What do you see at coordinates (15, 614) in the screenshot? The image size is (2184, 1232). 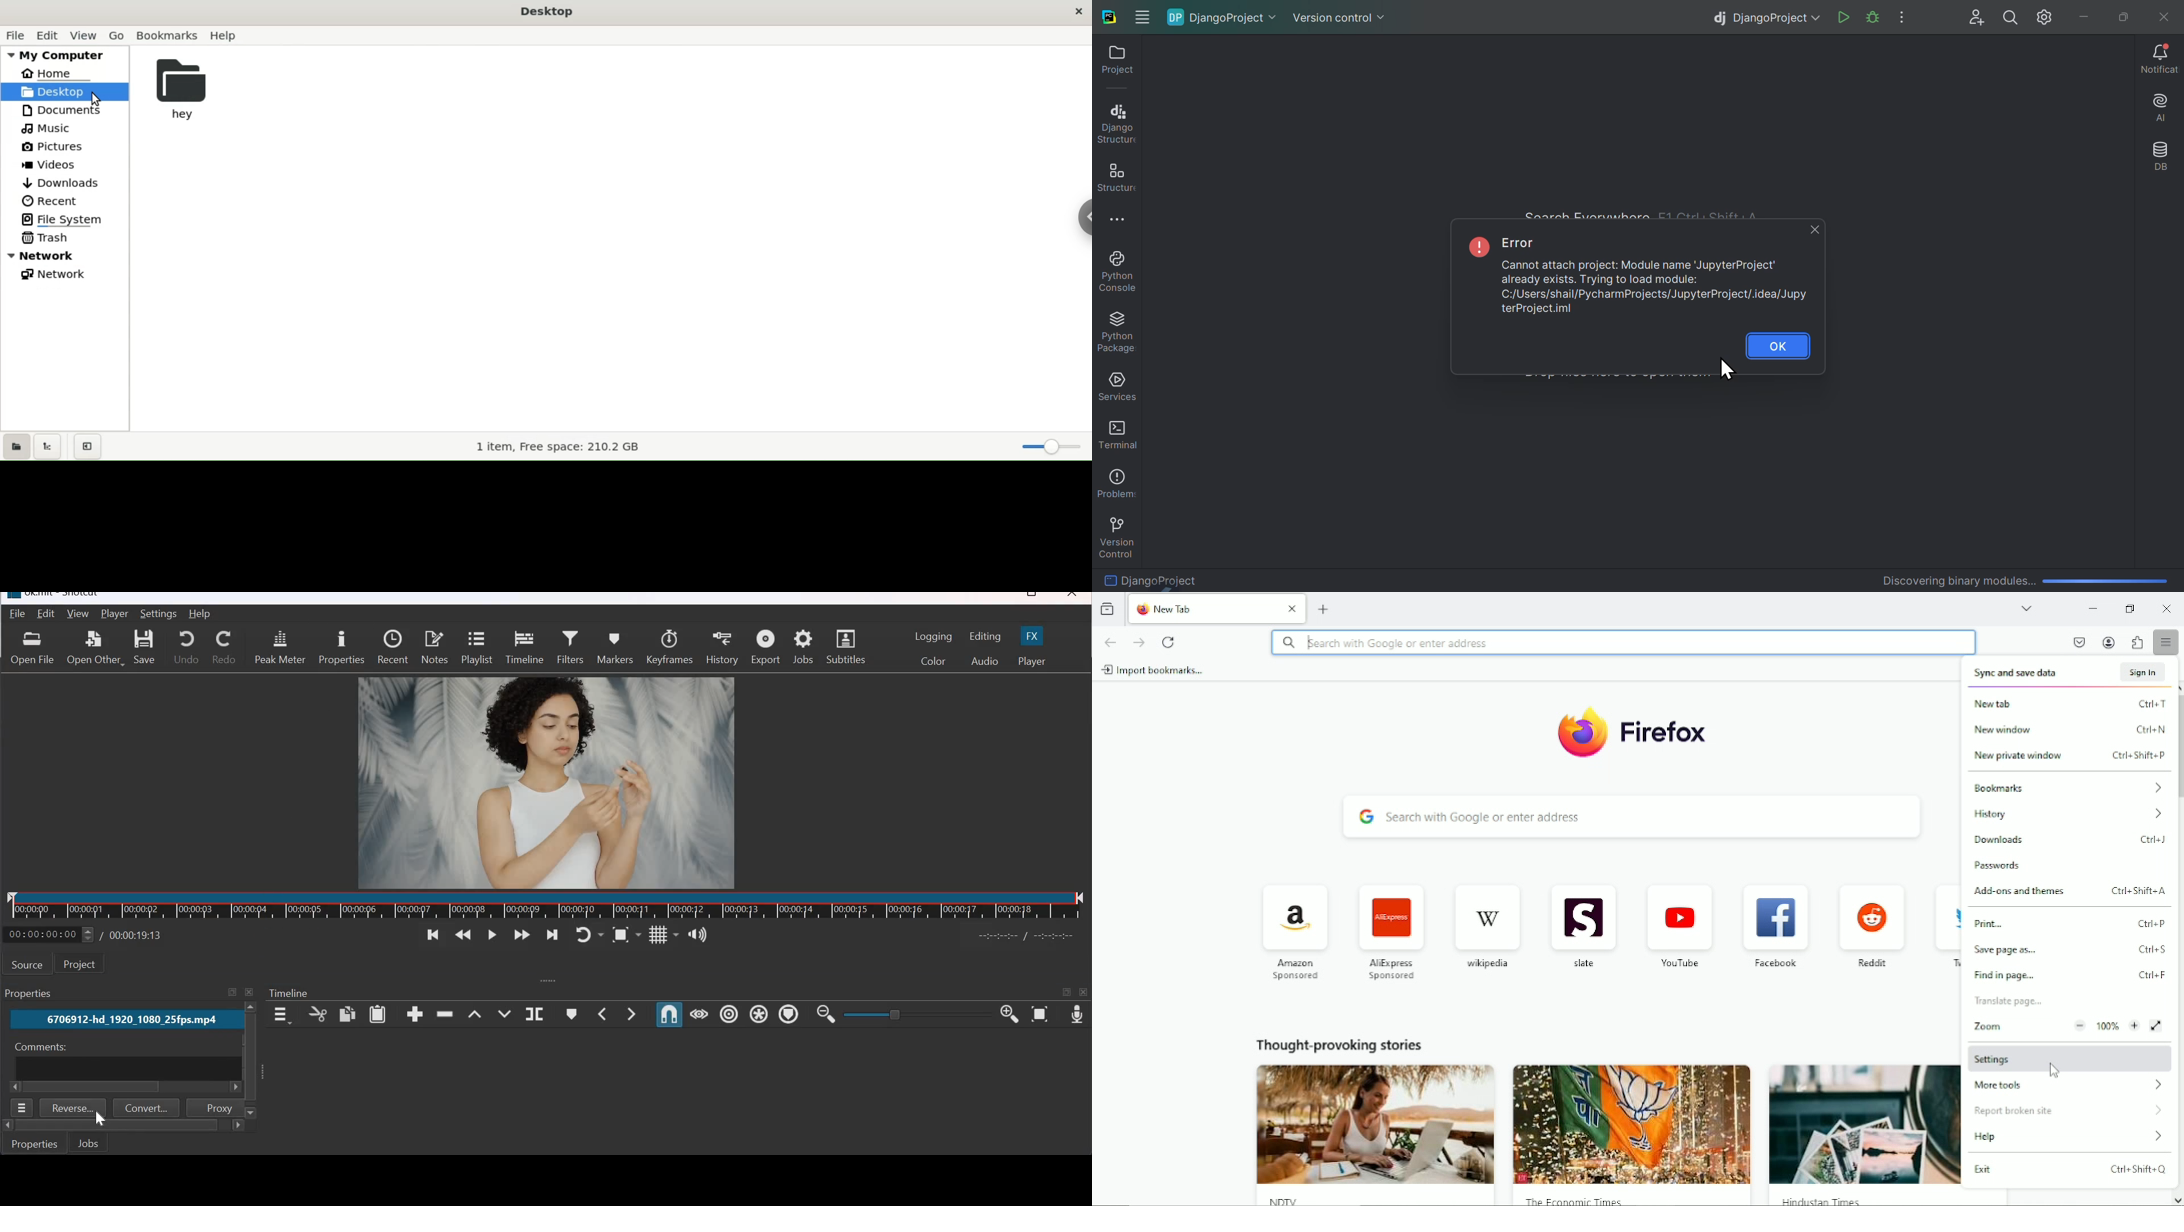 I see `File` at bounding box center [15, 614].